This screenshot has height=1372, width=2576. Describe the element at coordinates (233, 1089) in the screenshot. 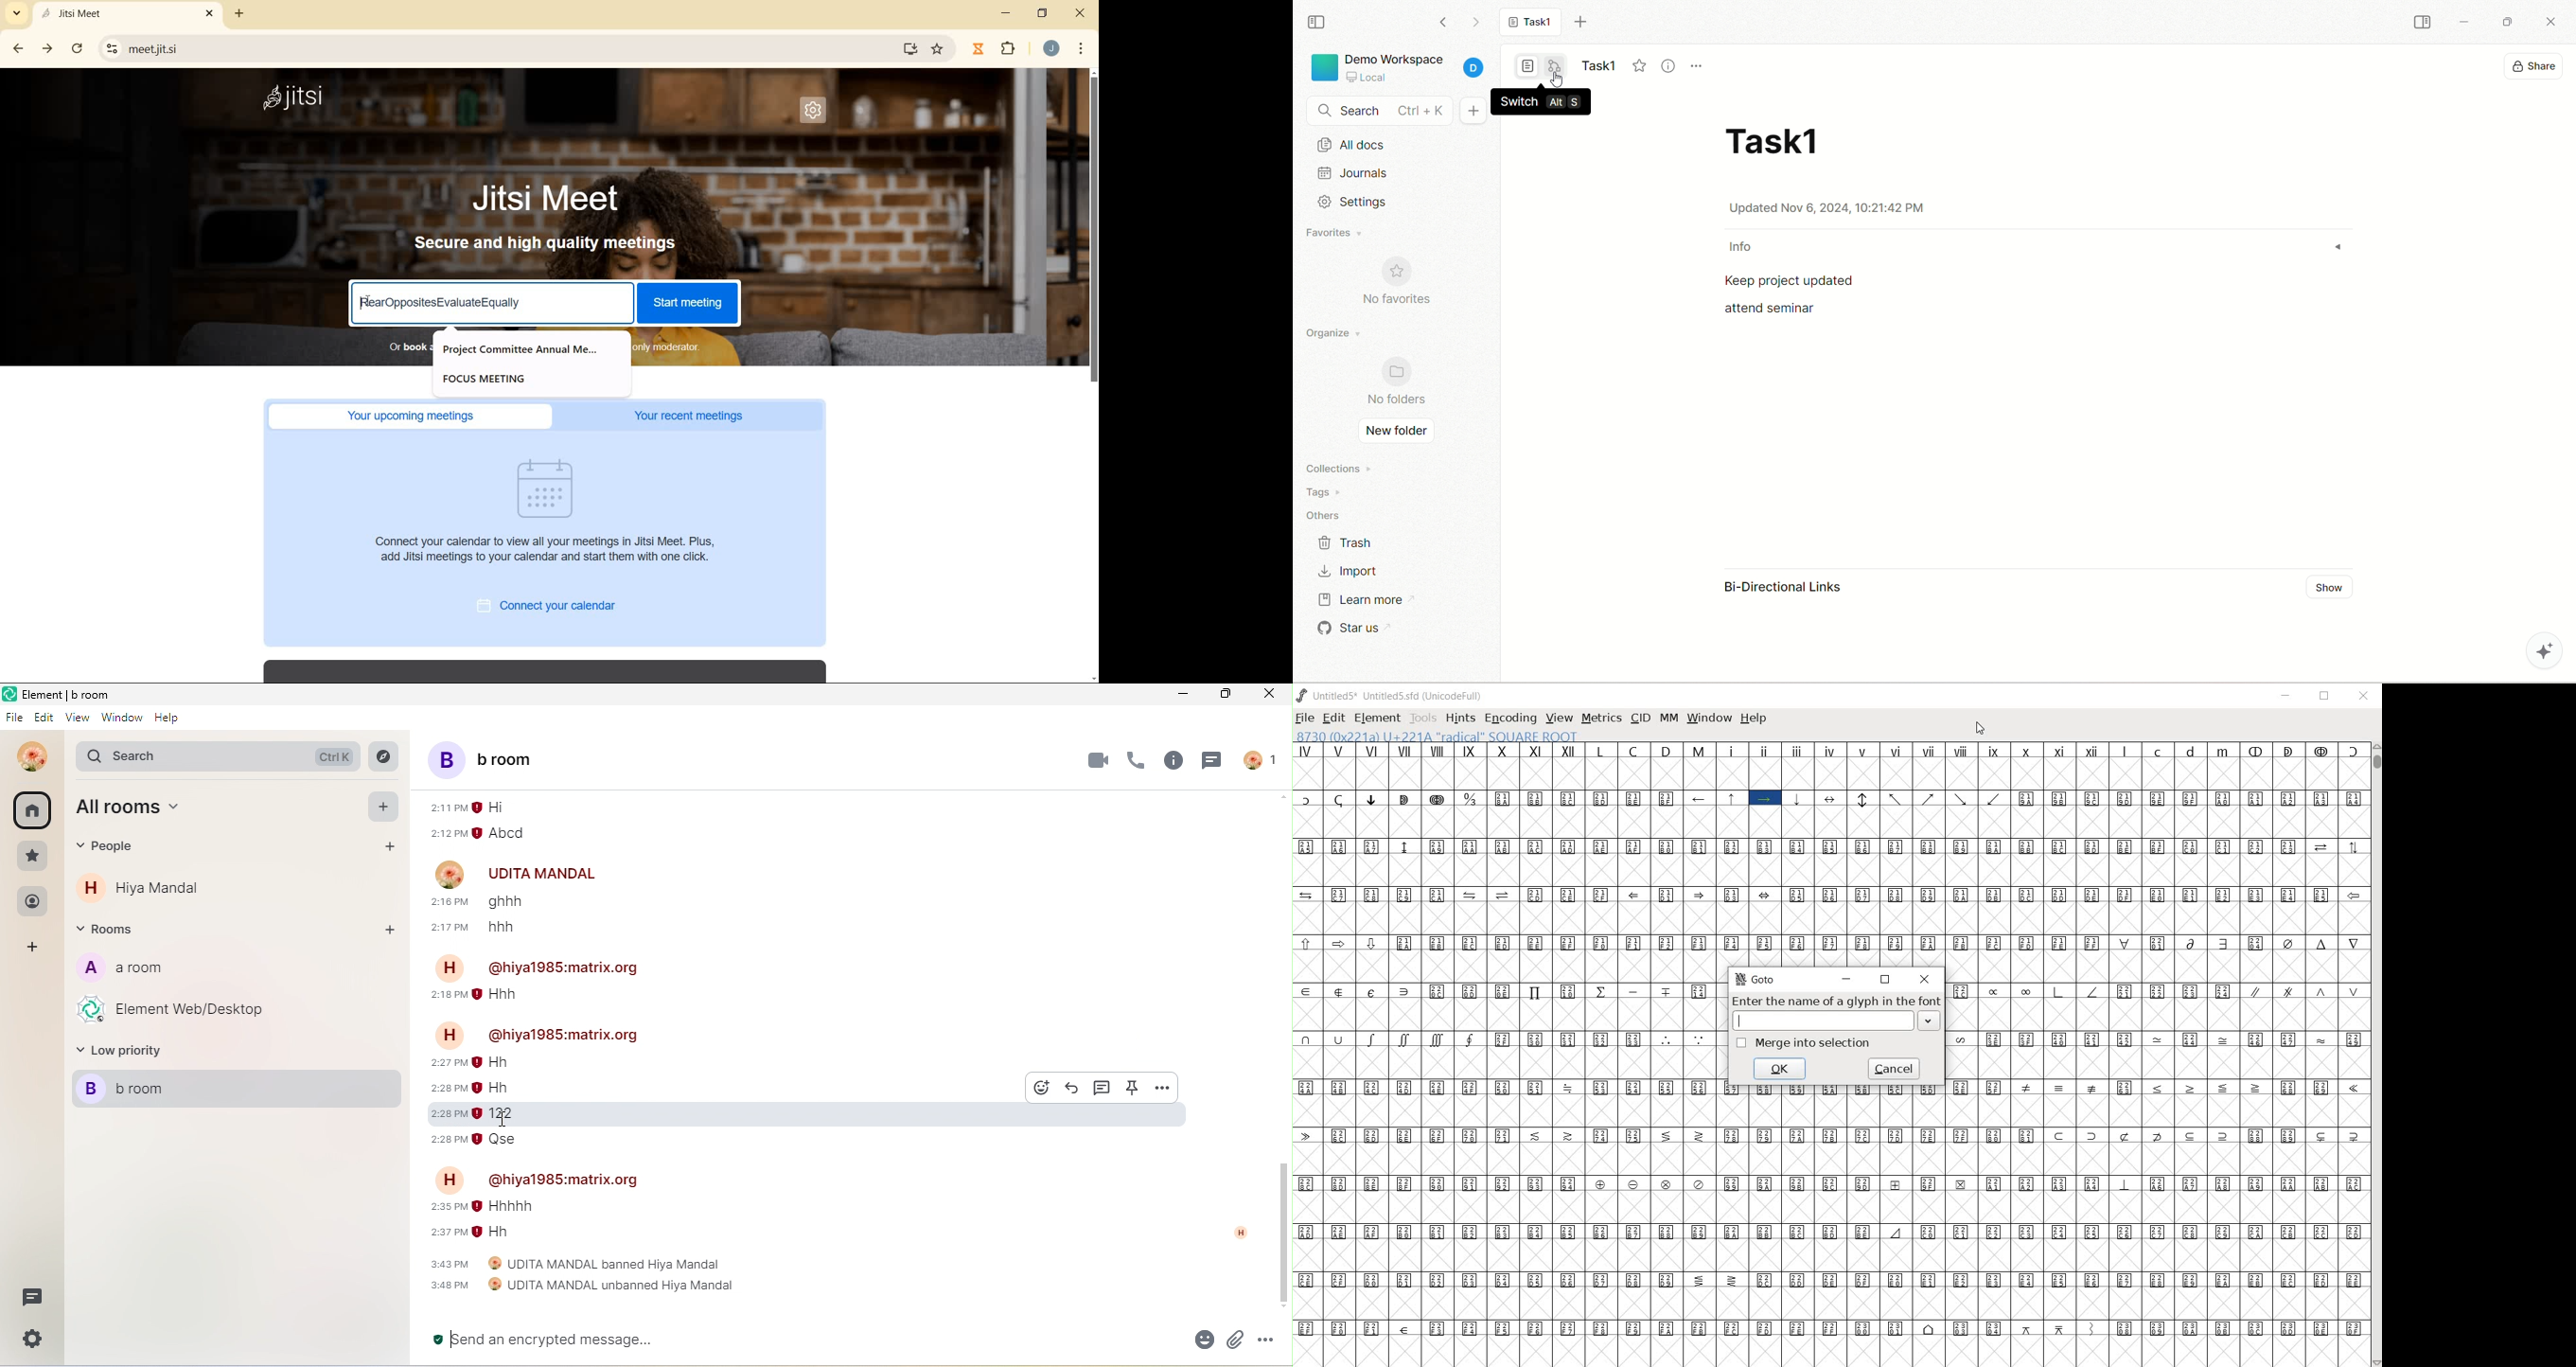

I see `b room` at that location.